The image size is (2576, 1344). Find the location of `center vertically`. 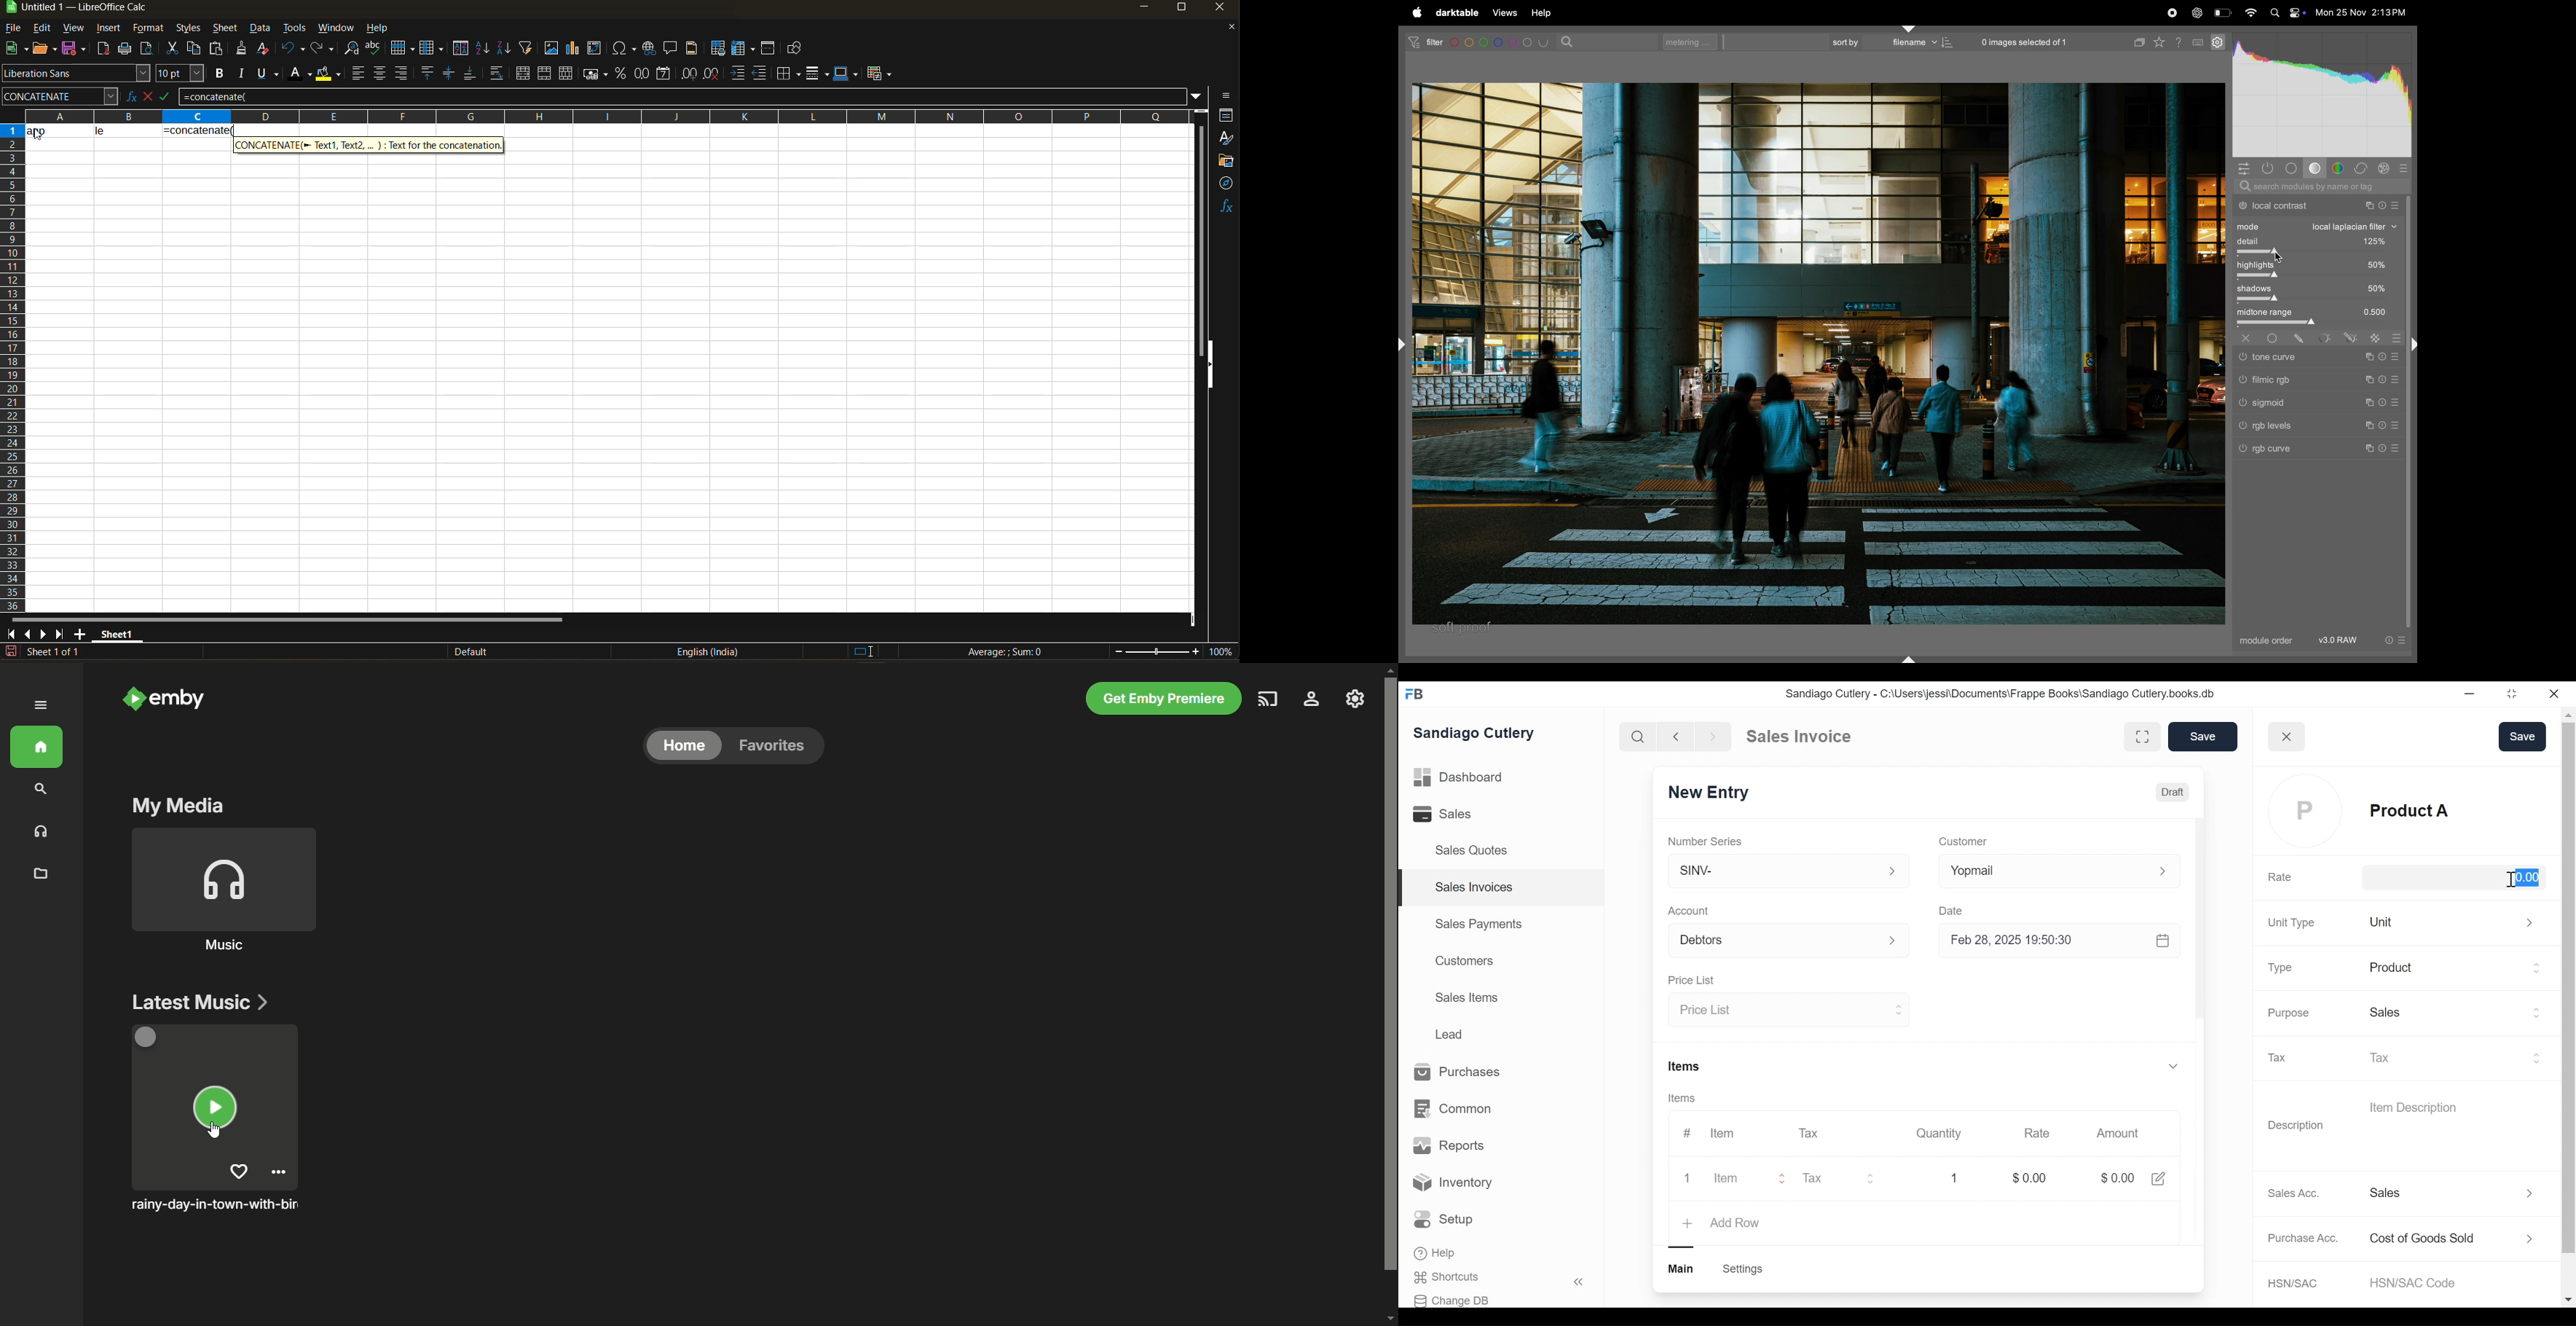

center vertically is located at coordinates (449, 74).